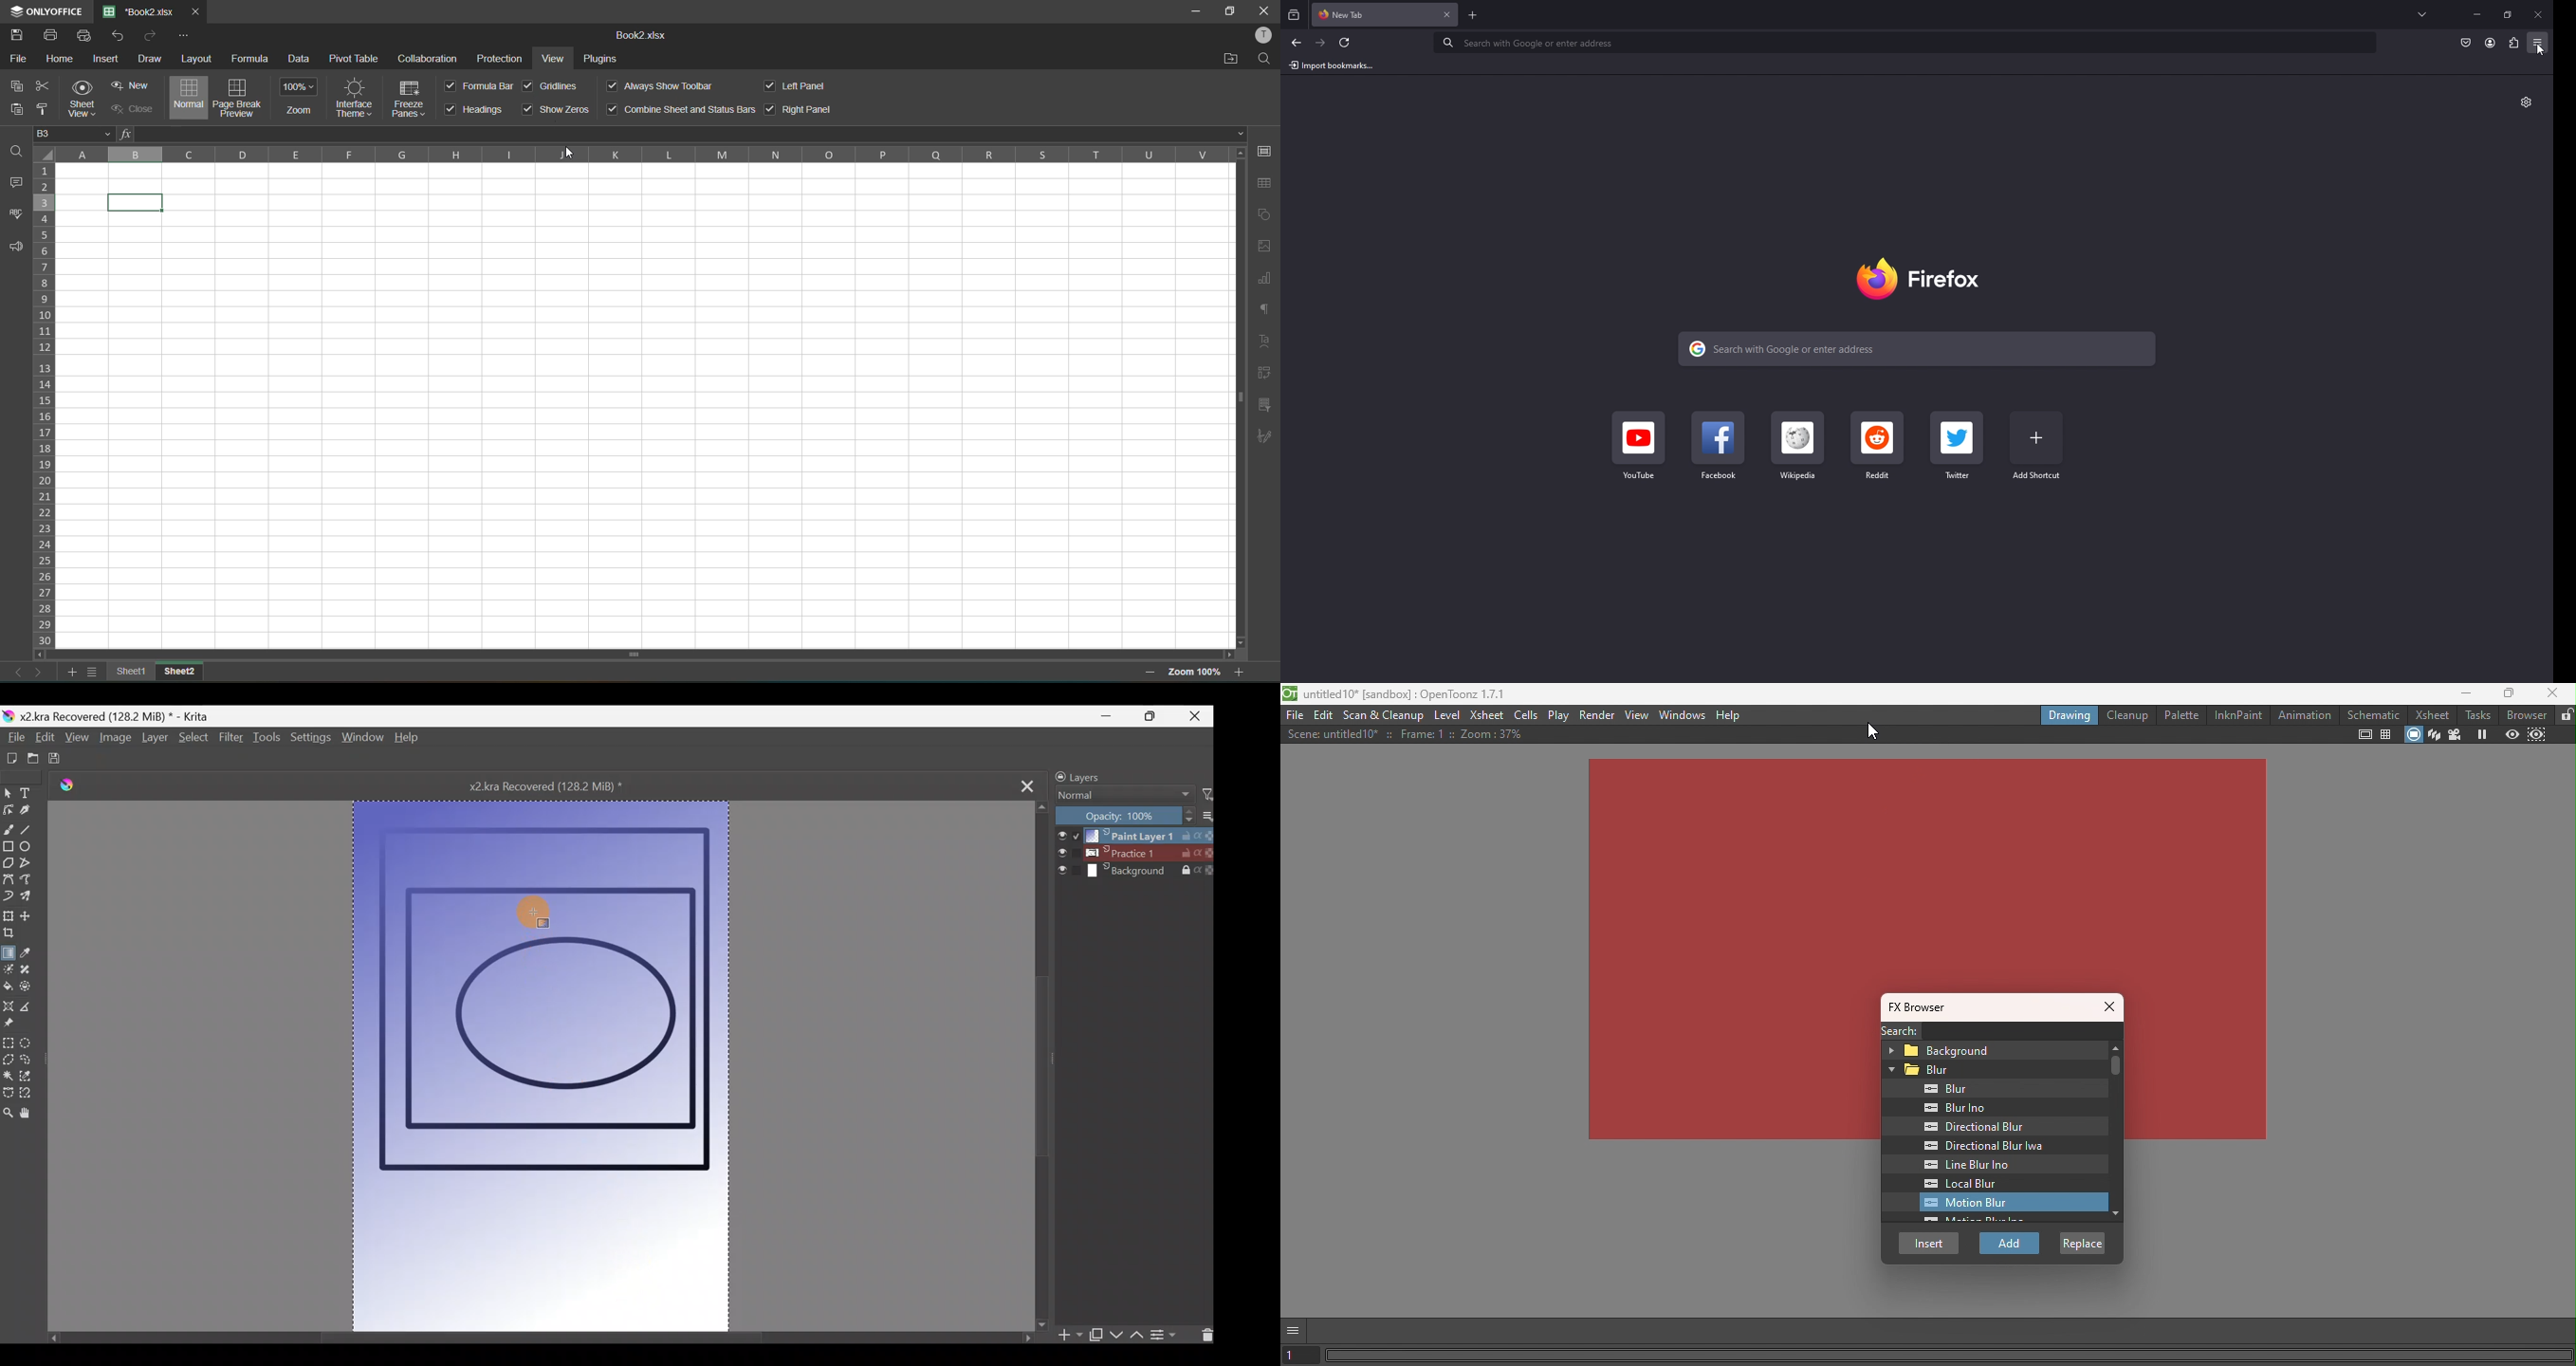 This screenshot has width=2576, height=1372. Describe the element at coordinates (32, 916) in the screenshot. I see `Move a layer` at that location.